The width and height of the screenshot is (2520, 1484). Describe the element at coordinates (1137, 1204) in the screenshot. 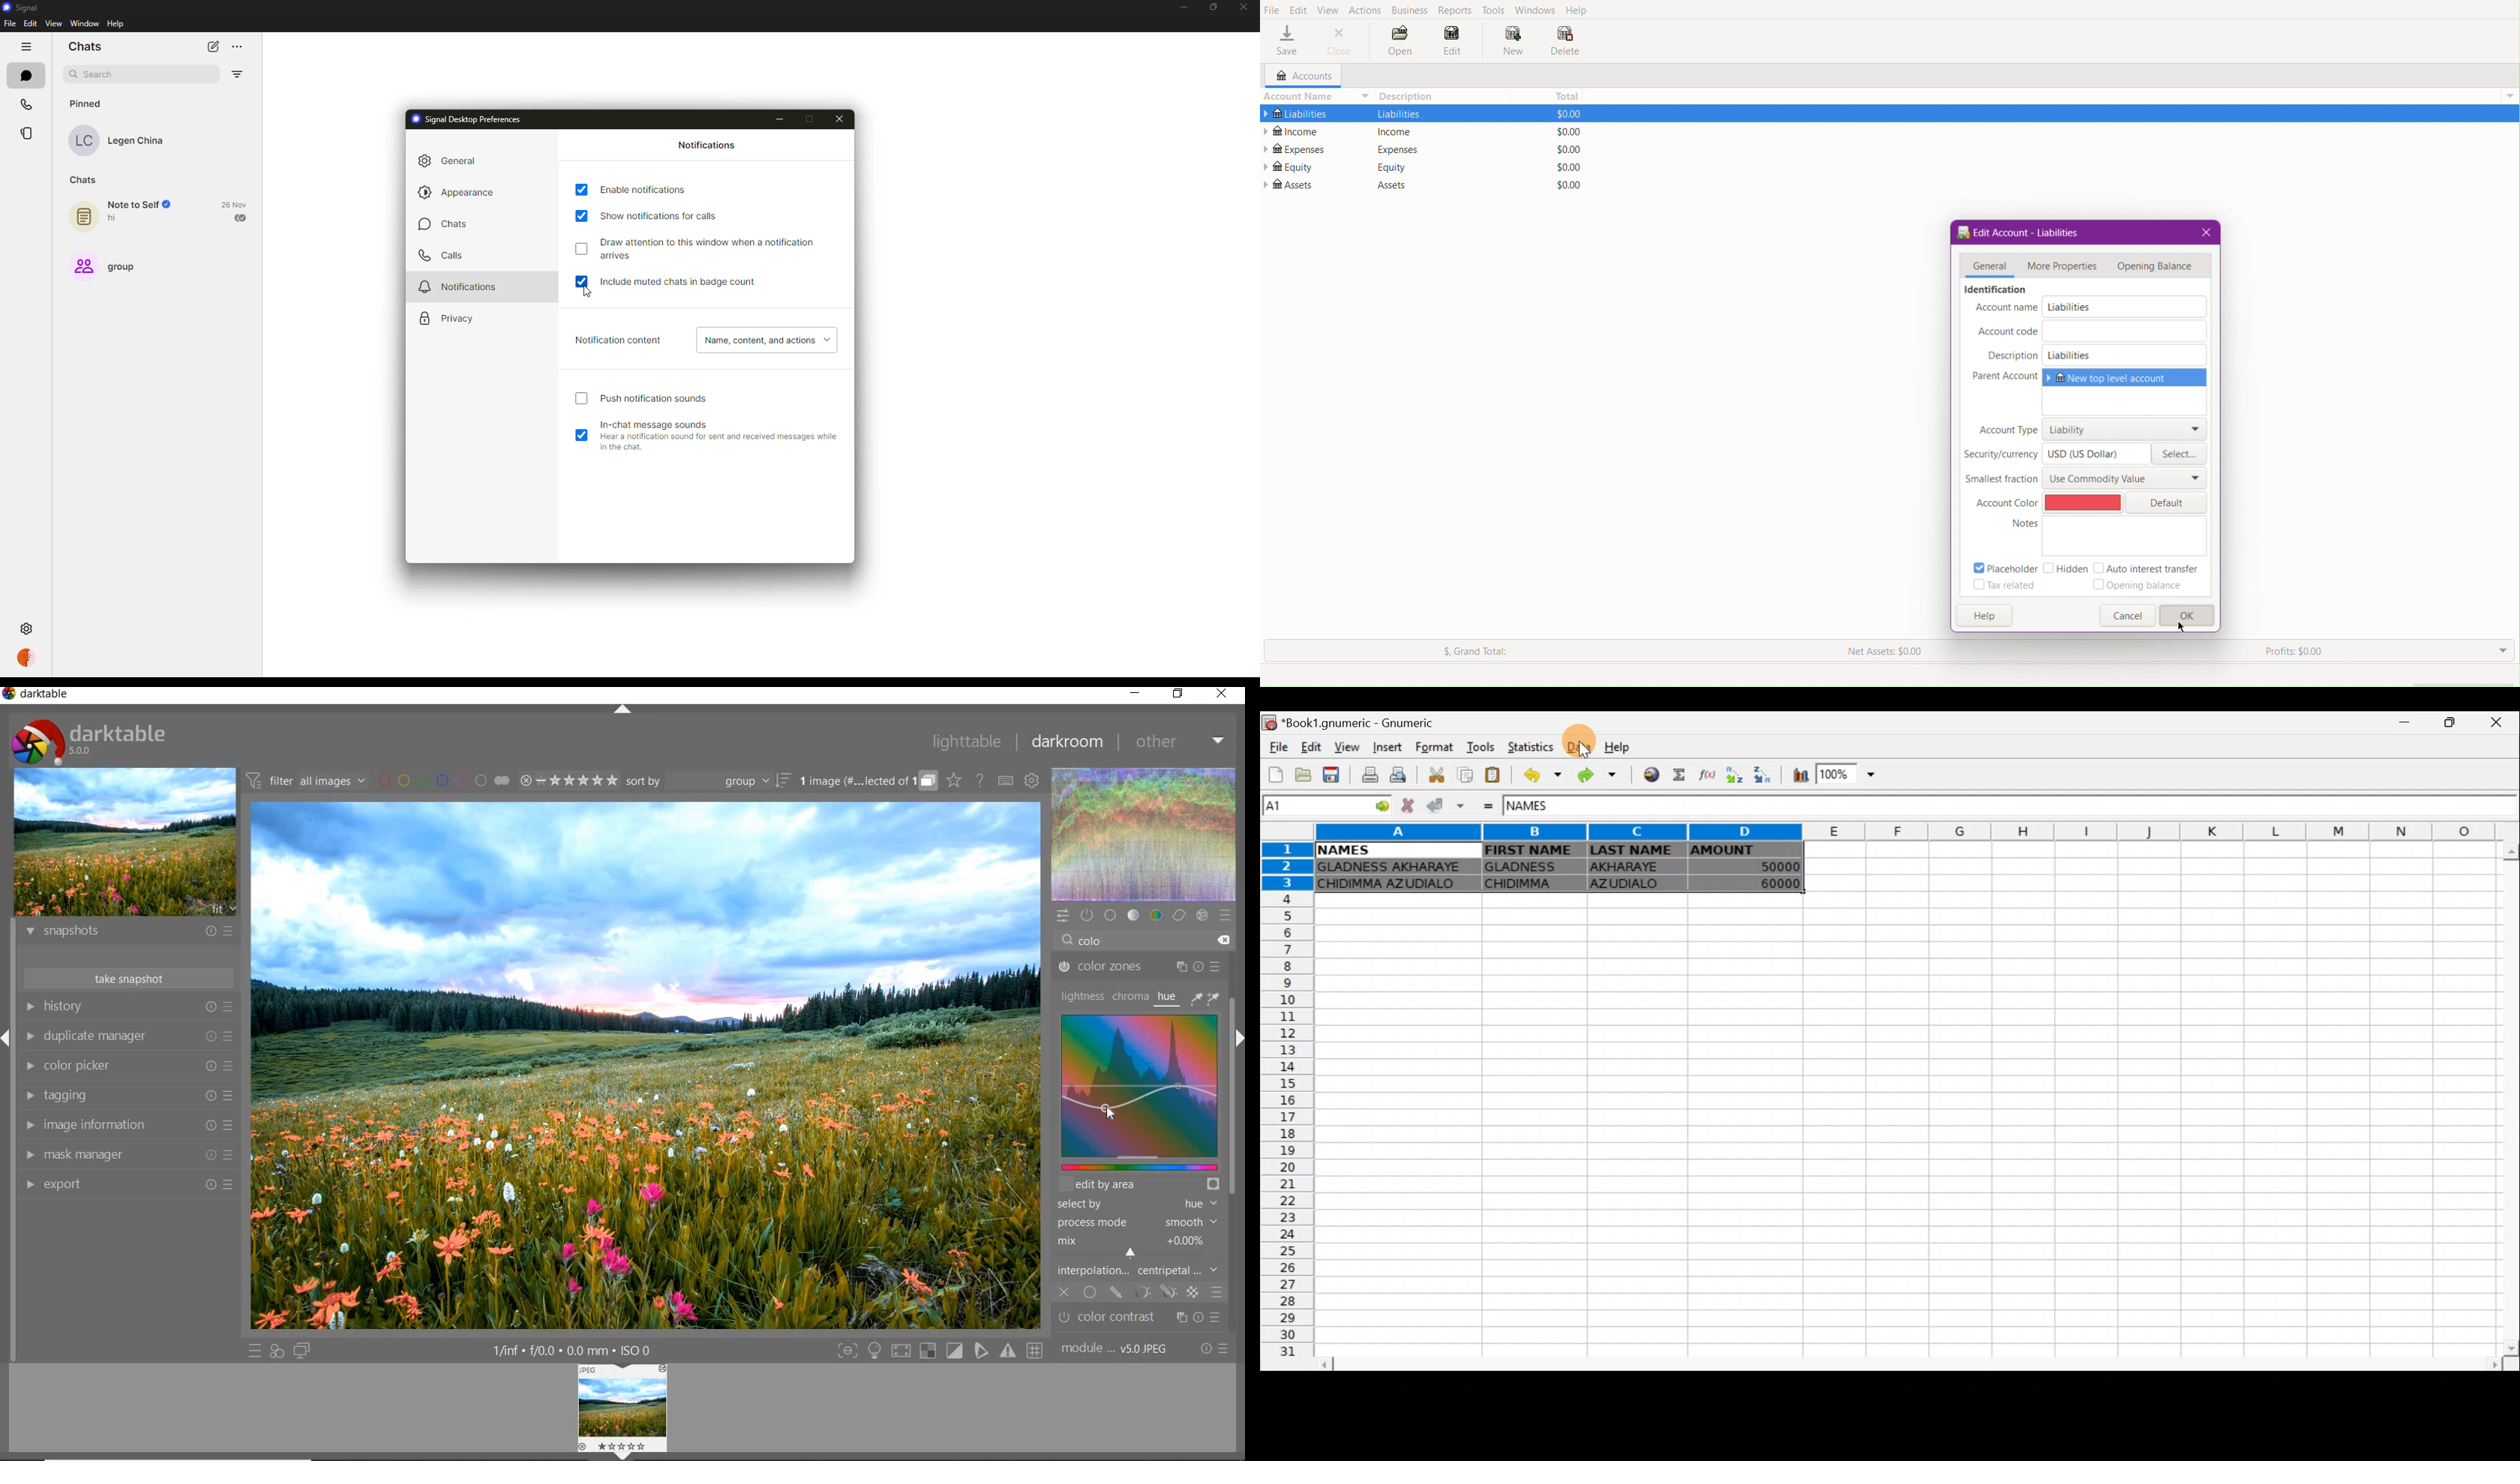

I see `select by` at that location.